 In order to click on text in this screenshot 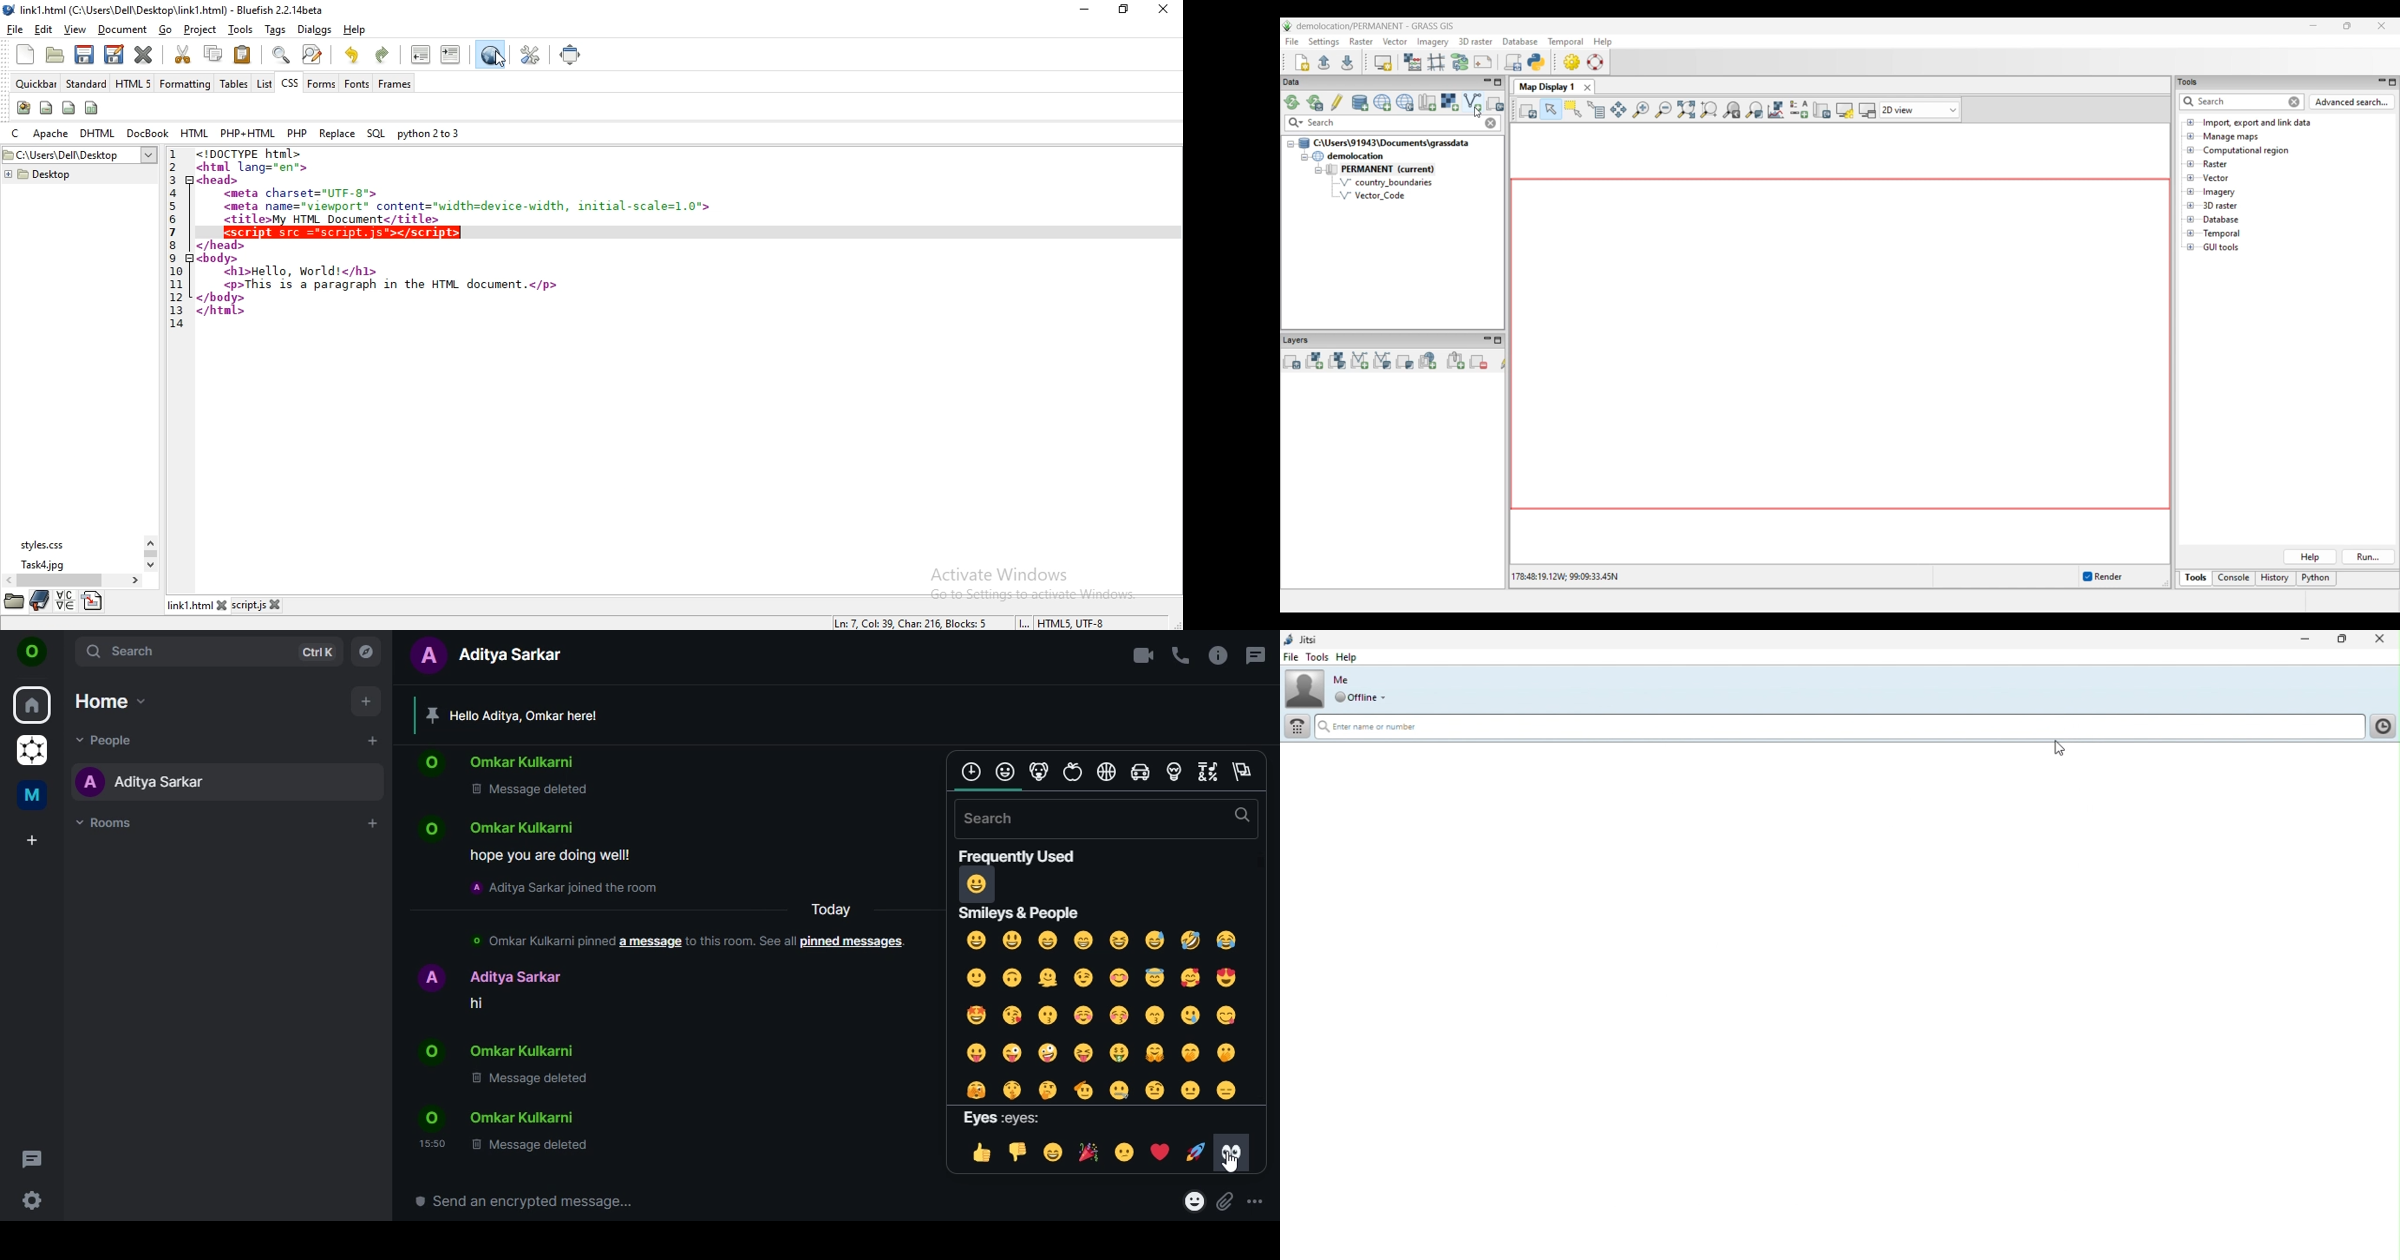, I will do `click(1011, 1118)`.